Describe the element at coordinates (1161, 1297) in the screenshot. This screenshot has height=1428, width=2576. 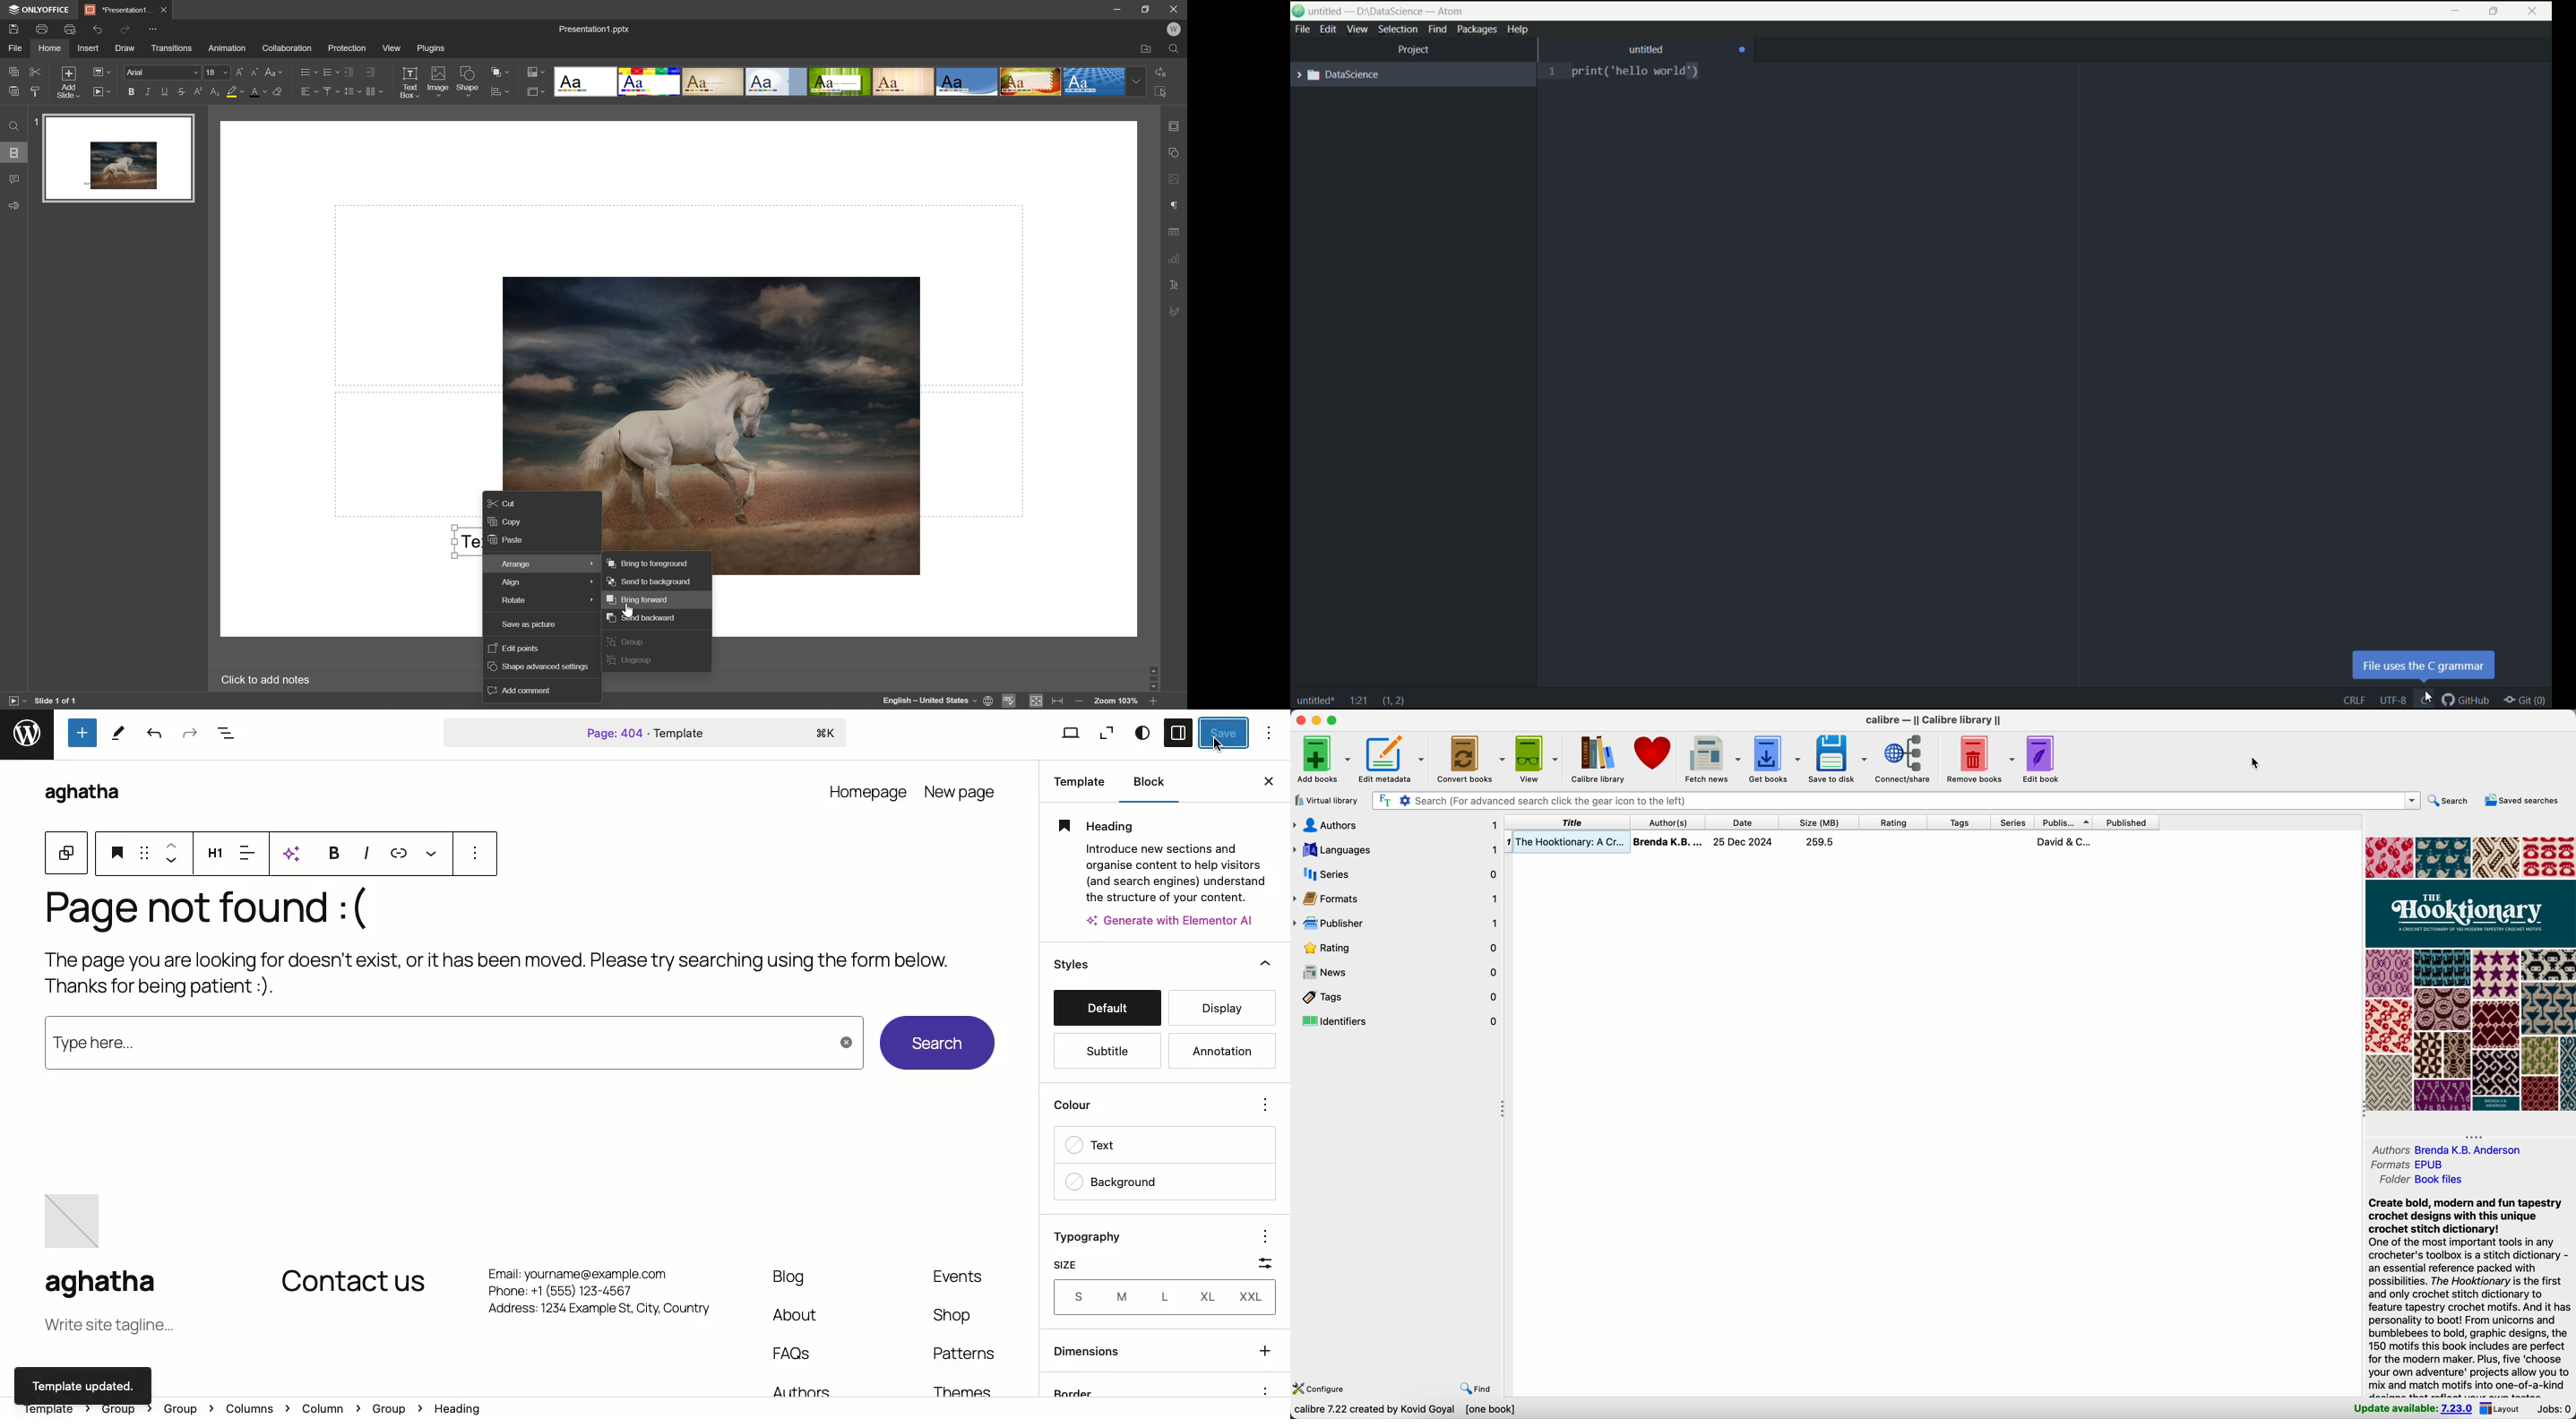
I see `L` at that location.